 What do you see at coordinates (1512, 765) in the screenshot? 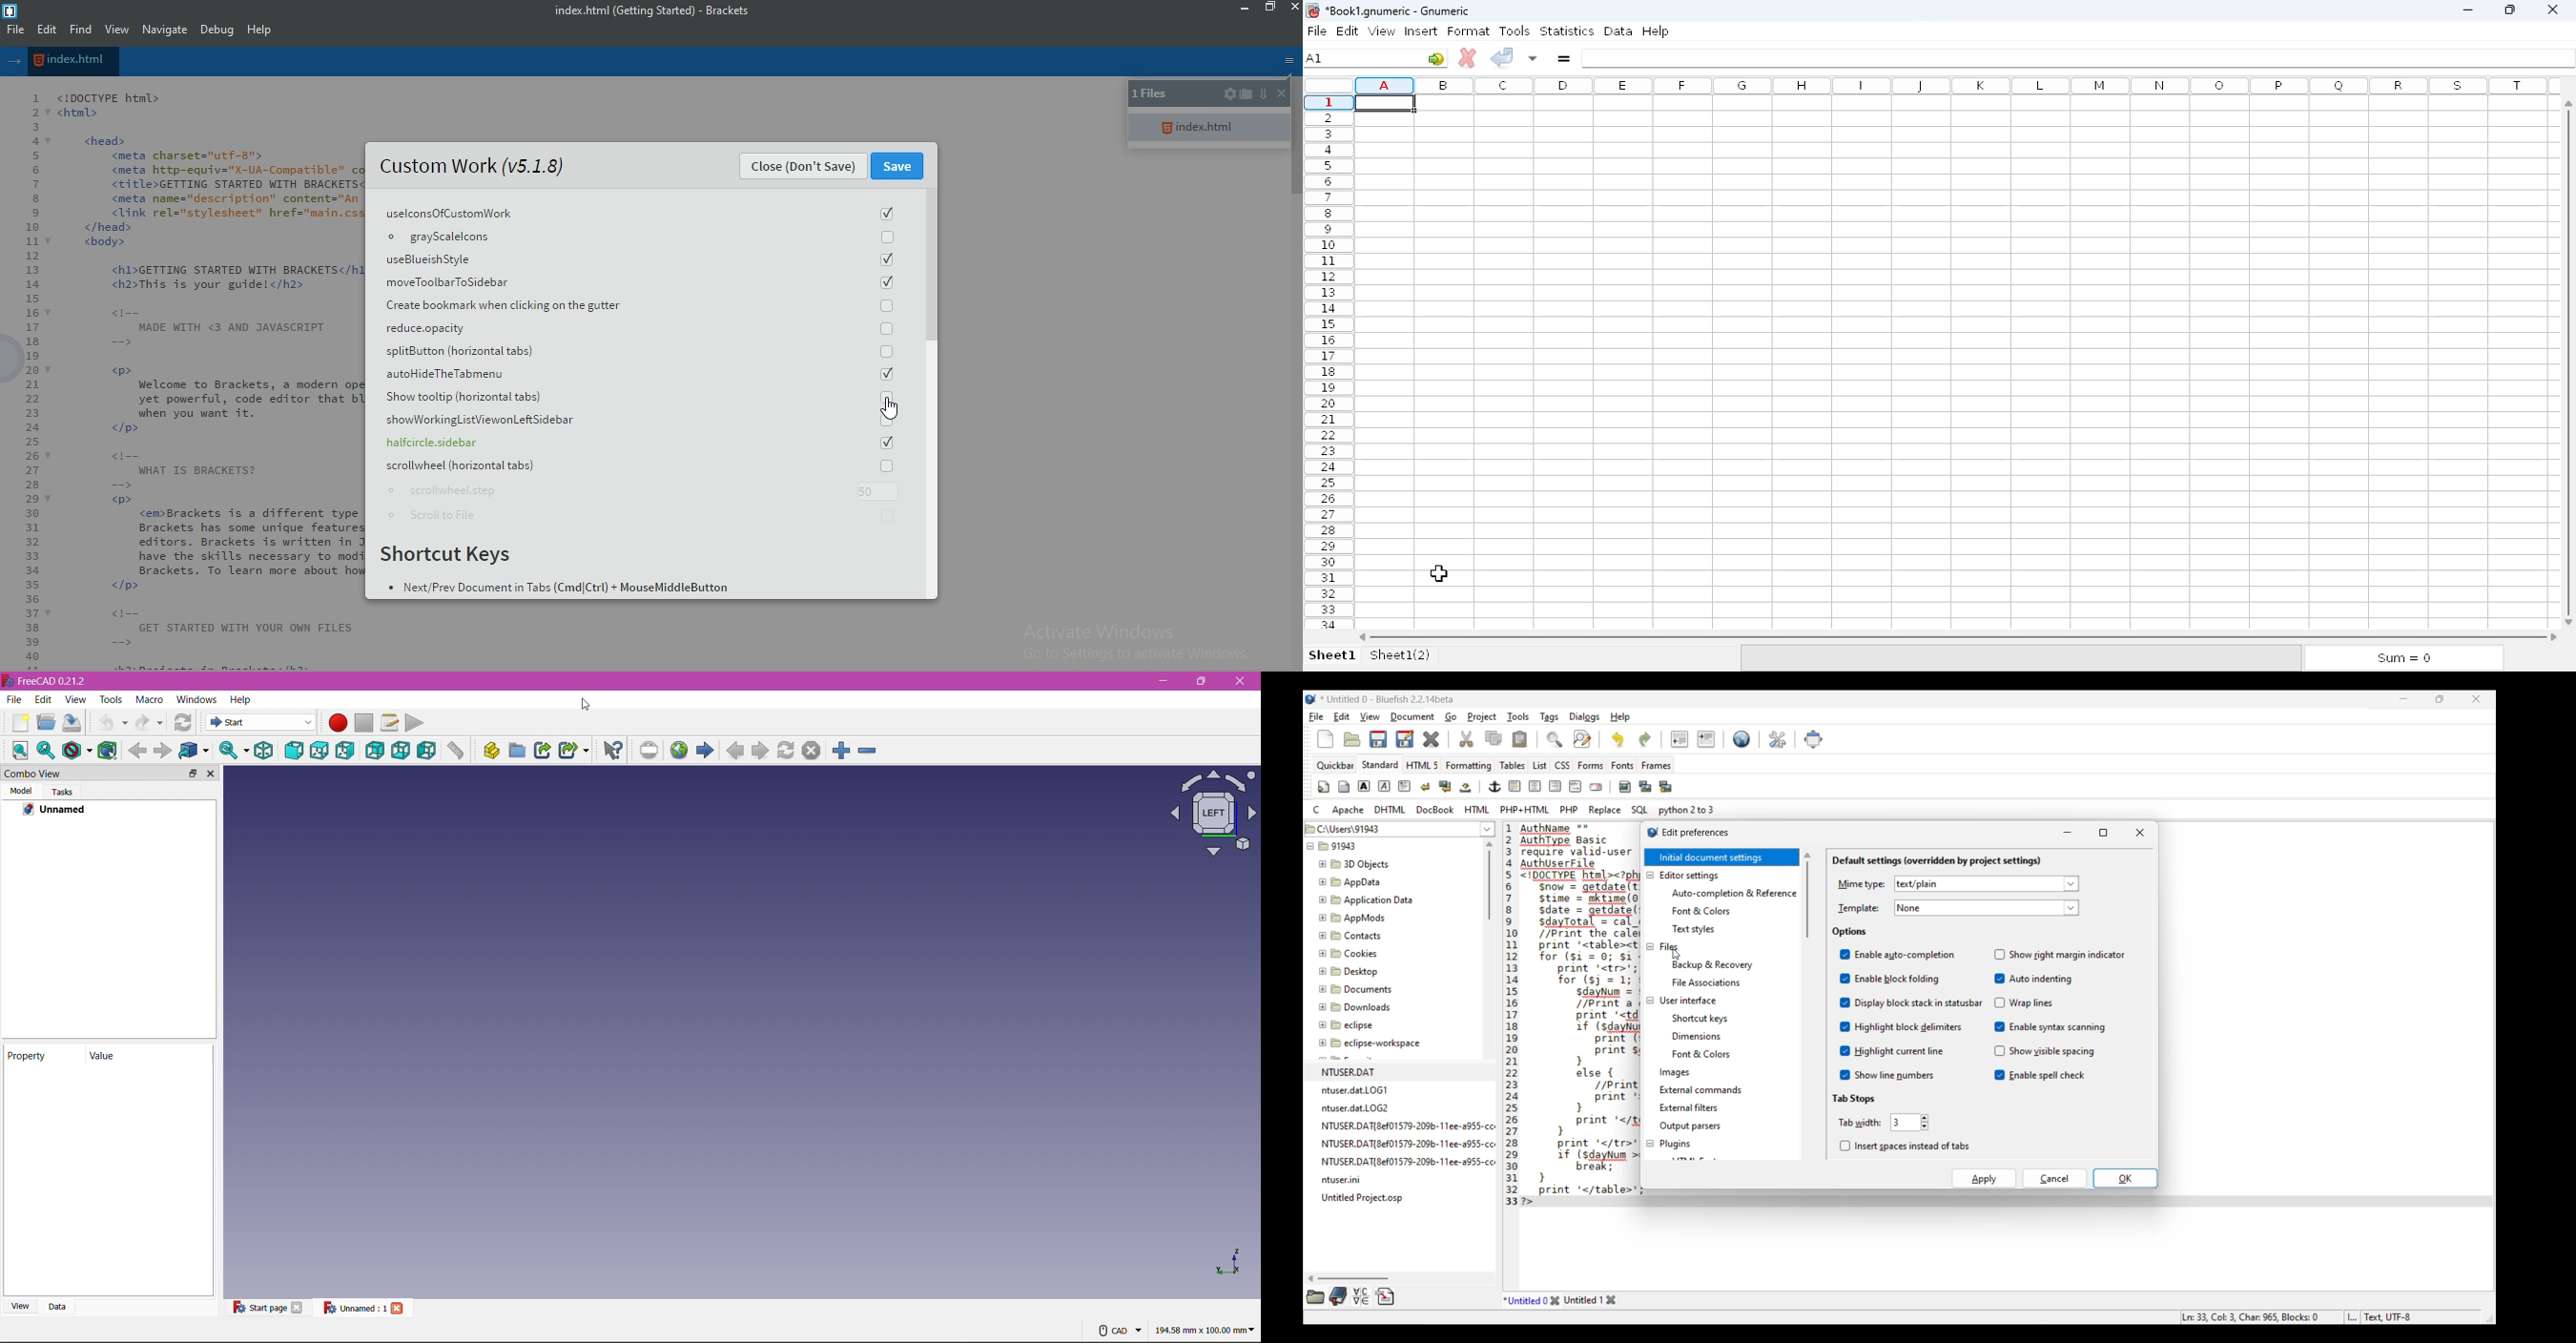
I see `Tables menu` at bounding box center [1512, 765].